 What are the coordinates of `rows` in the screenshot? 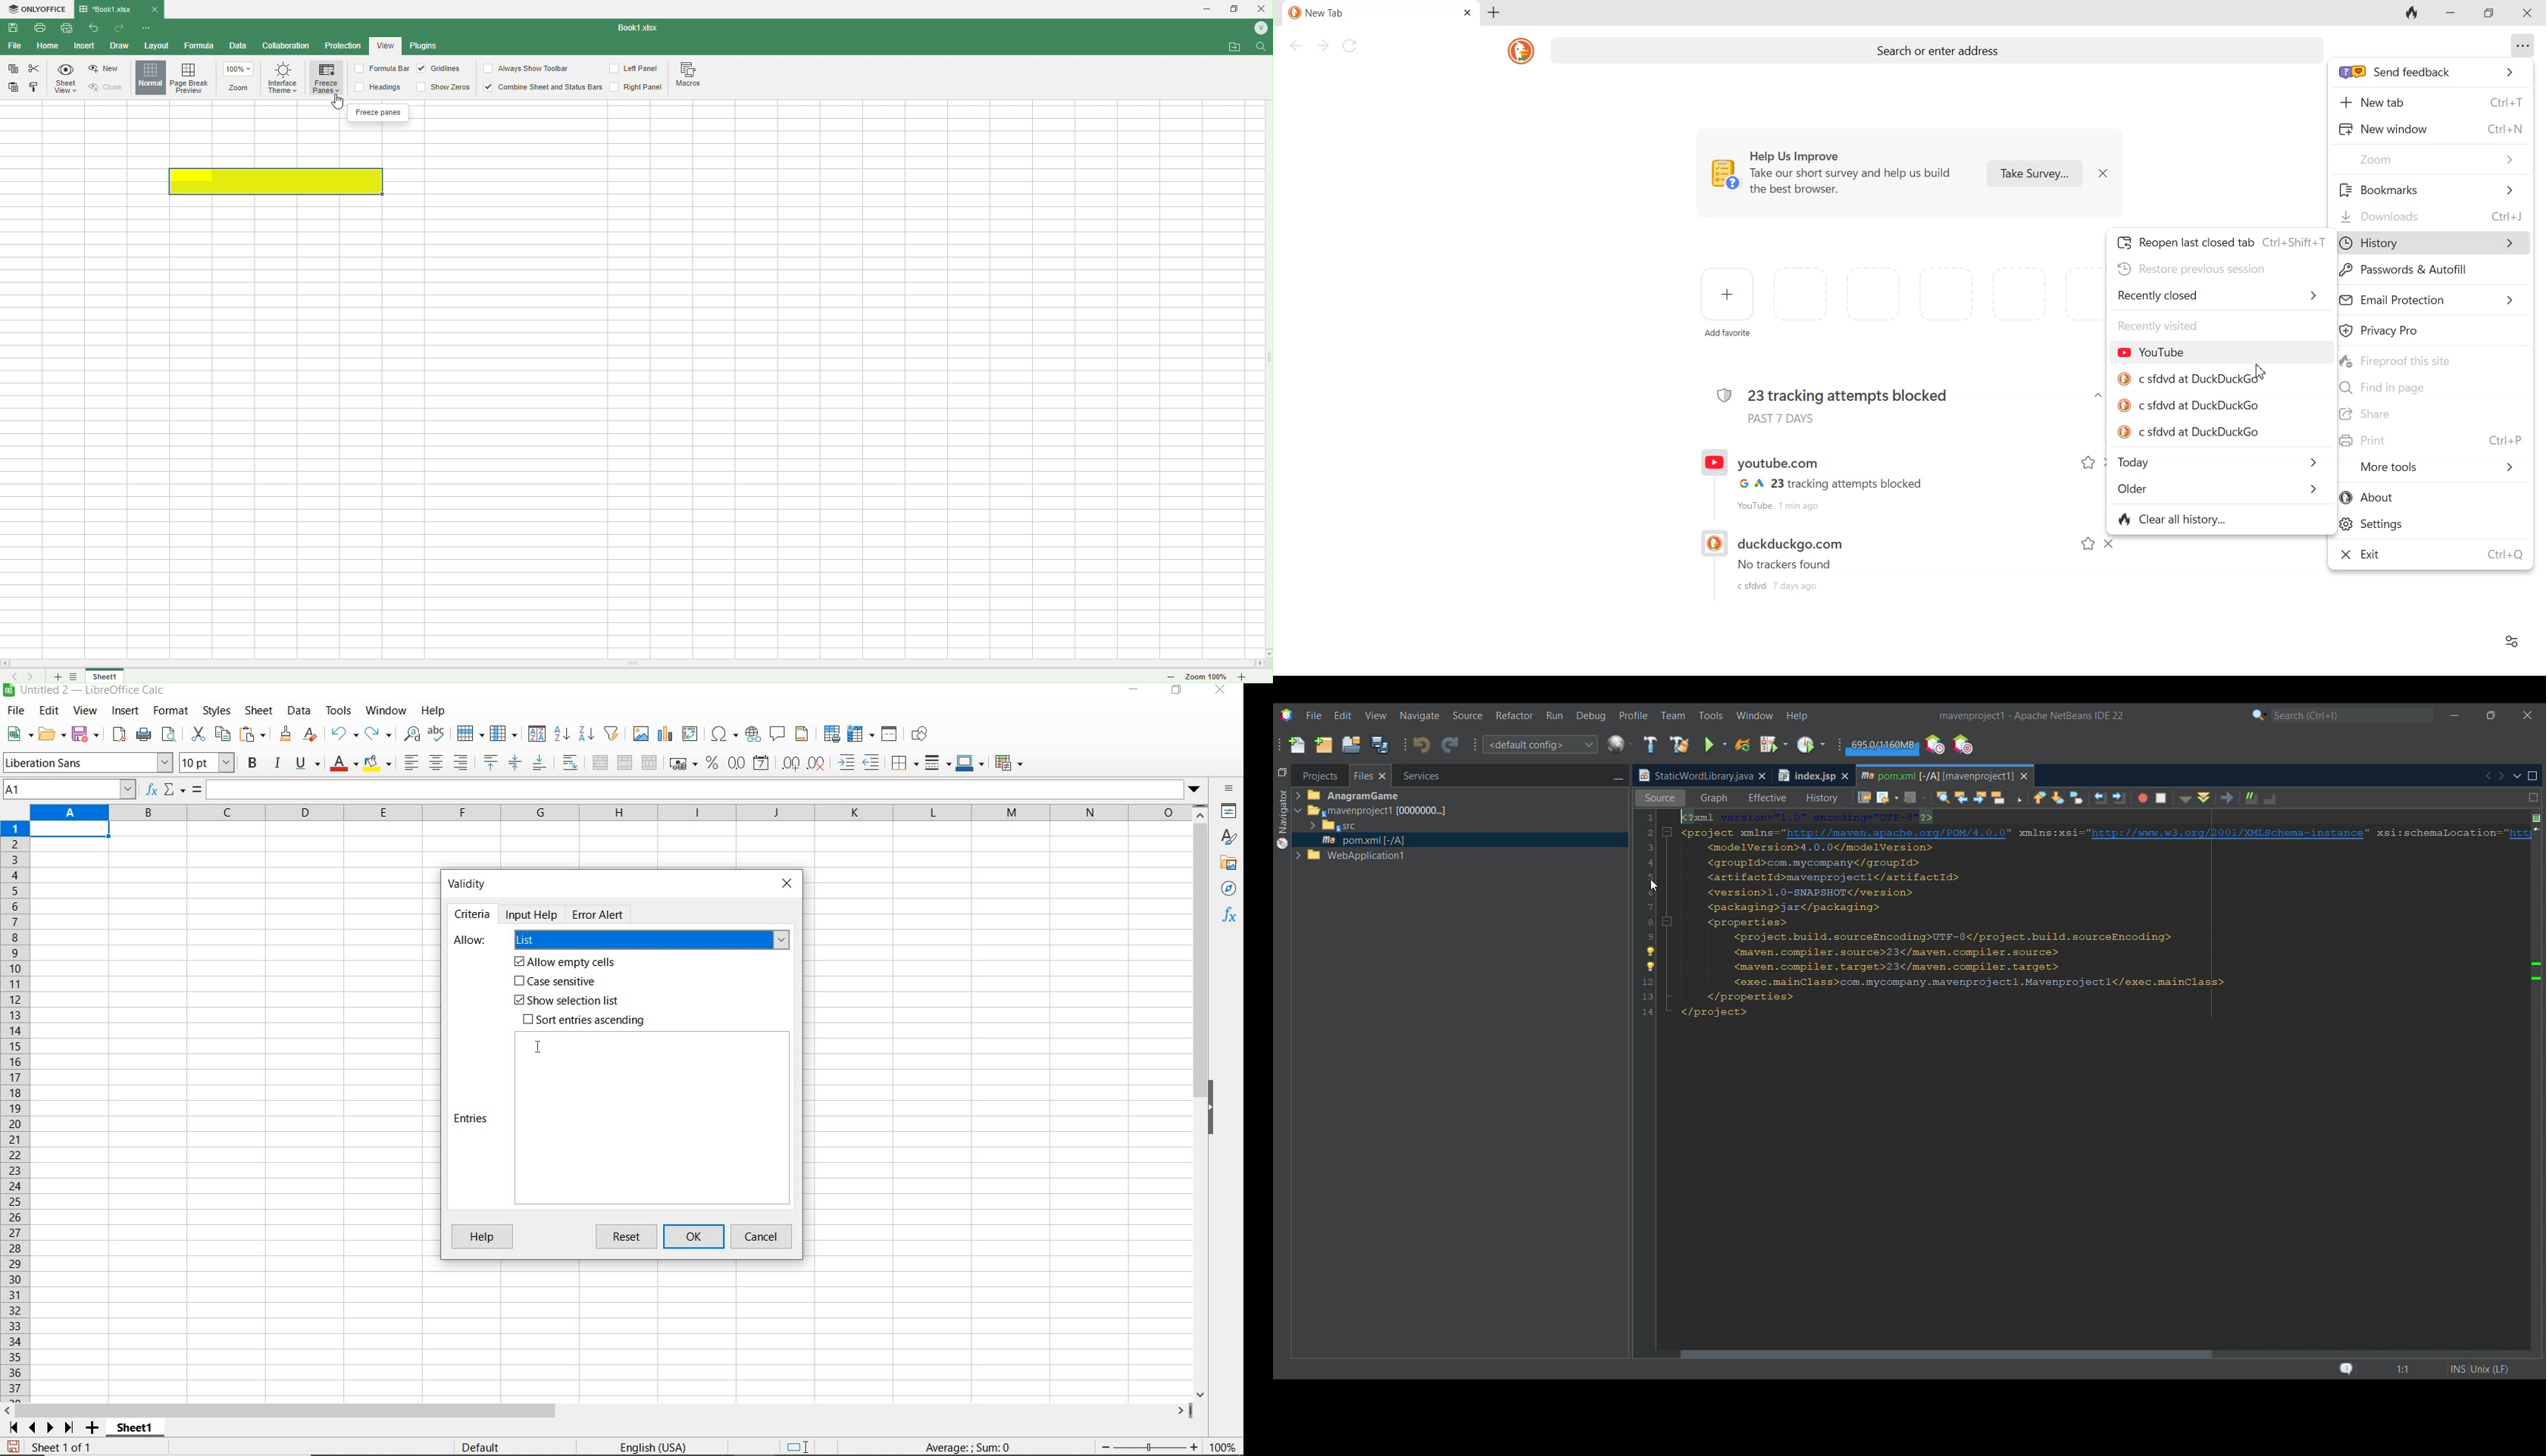 It's located at (16, 1112).